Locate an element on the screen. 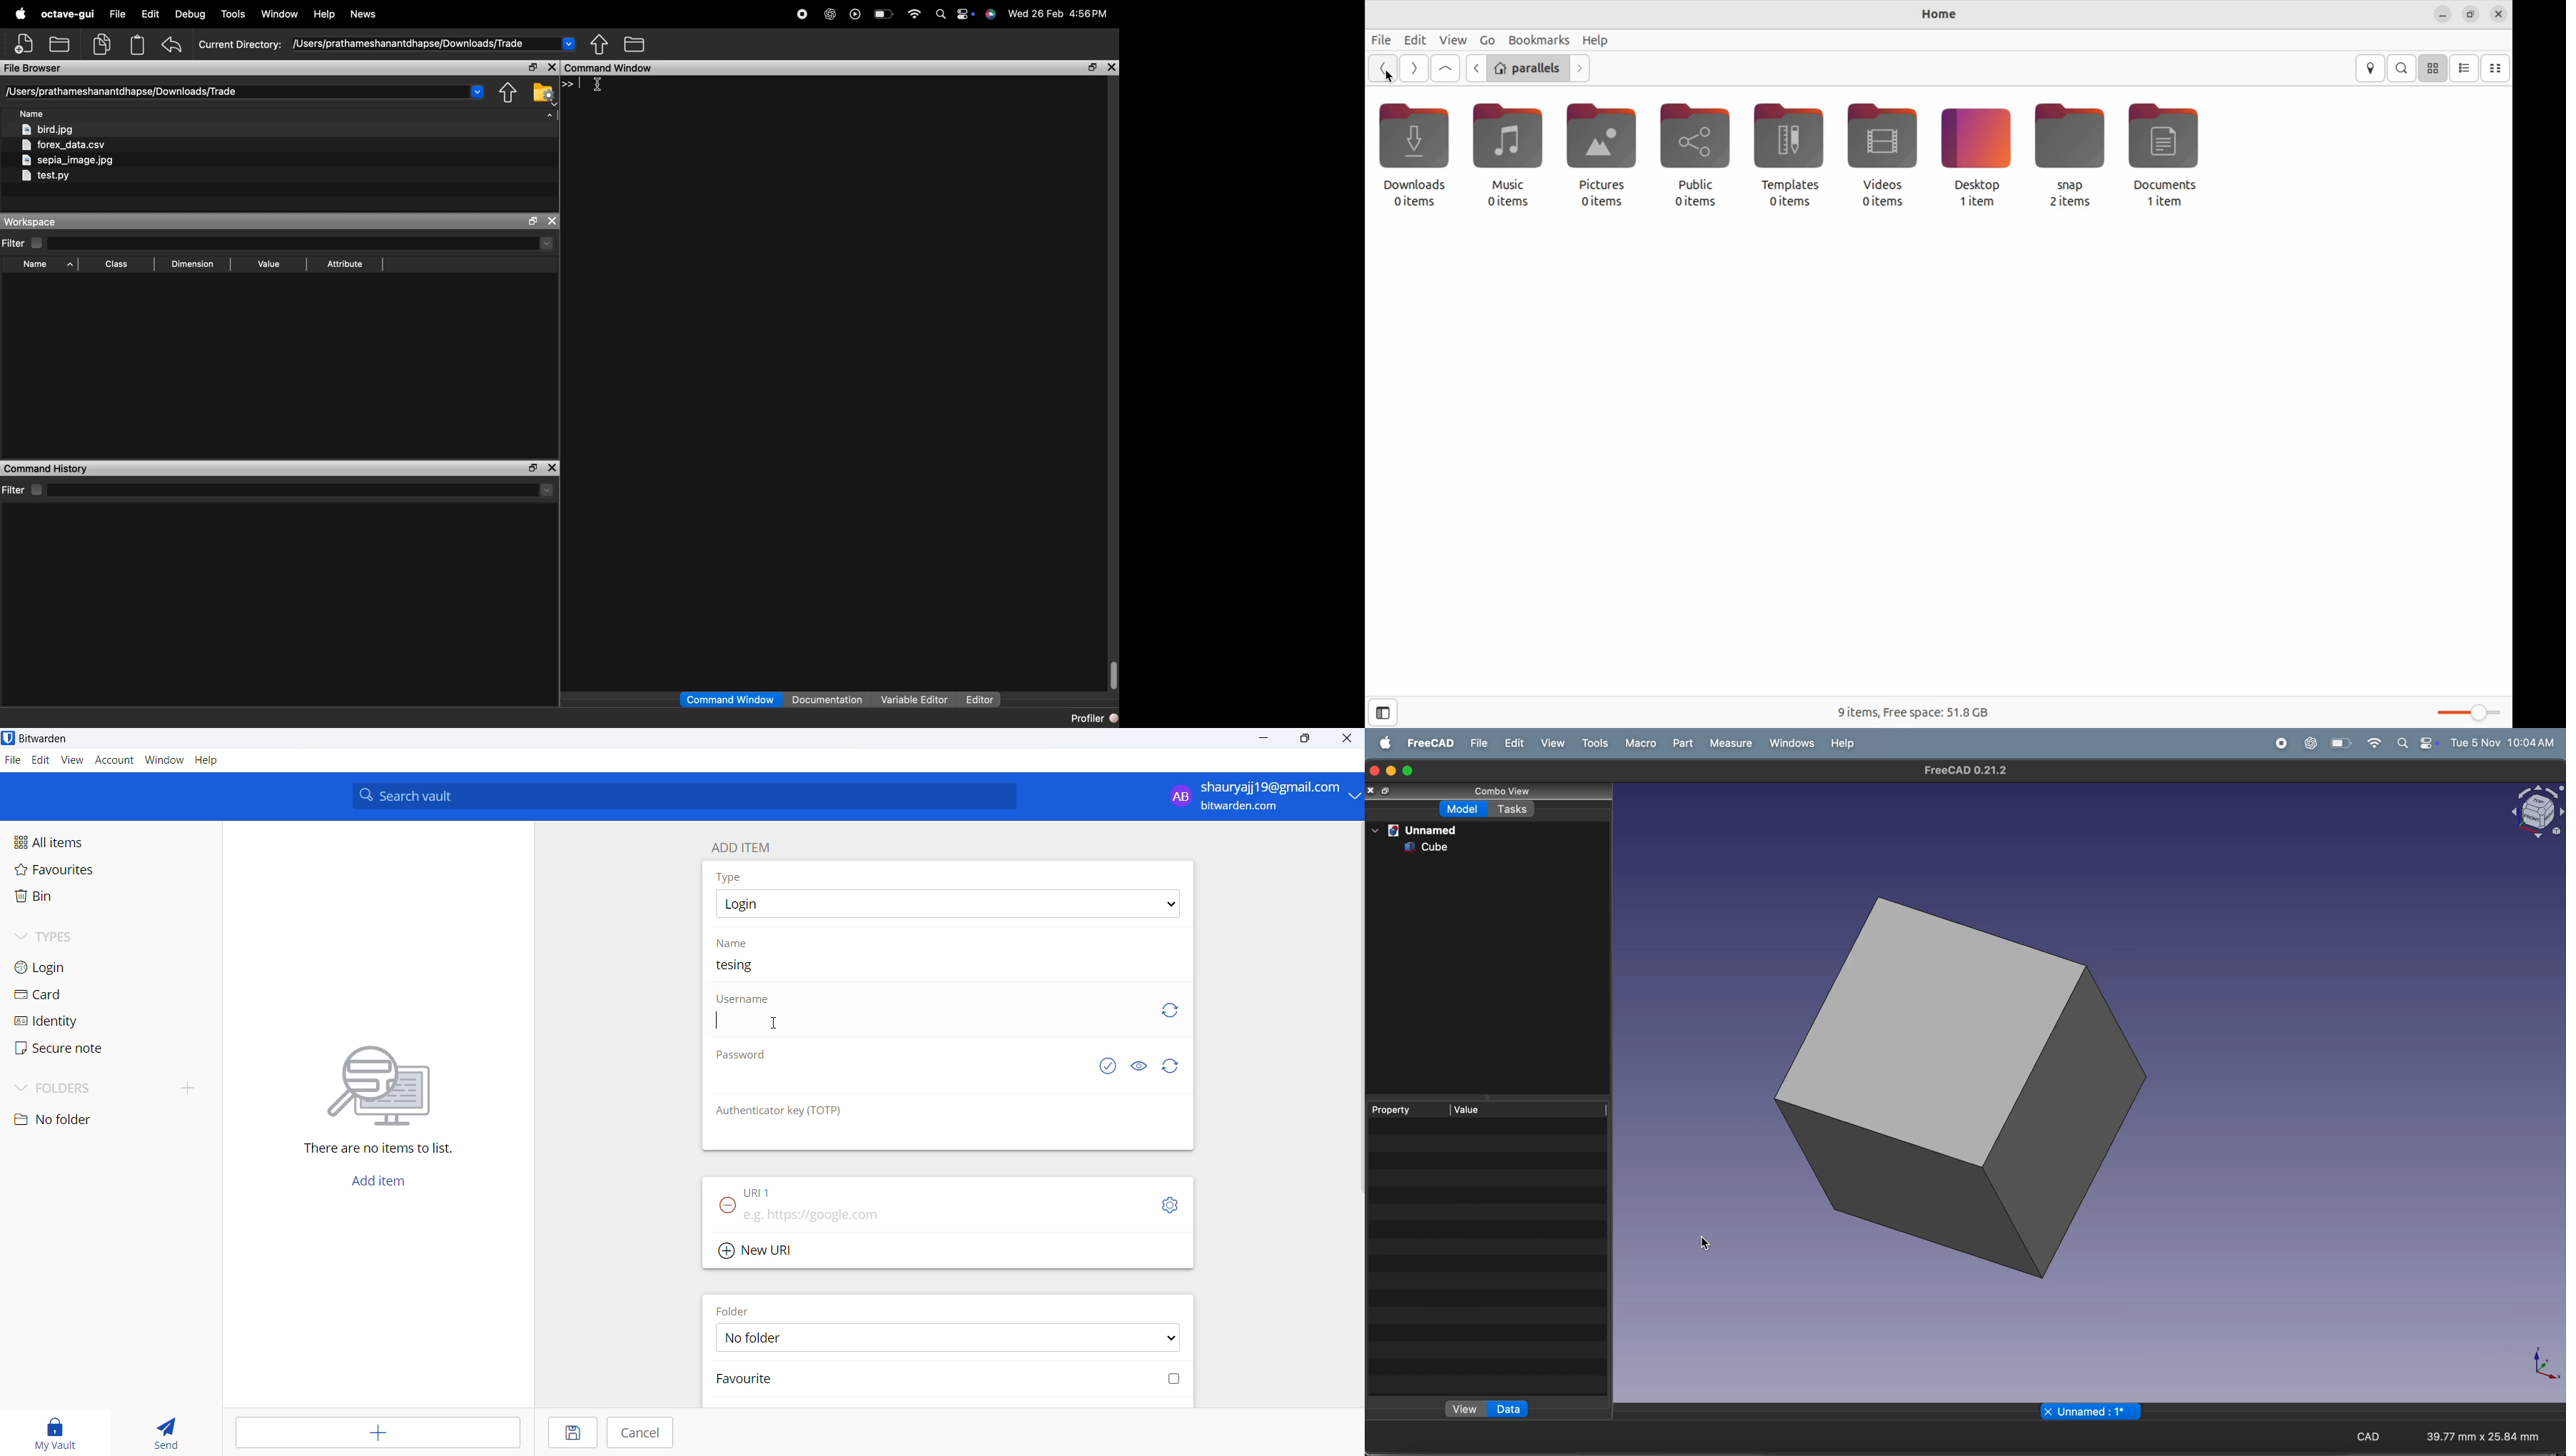 The width and height of the screenshot is (2576, 1456). help is located at coordinates (1844, 743).